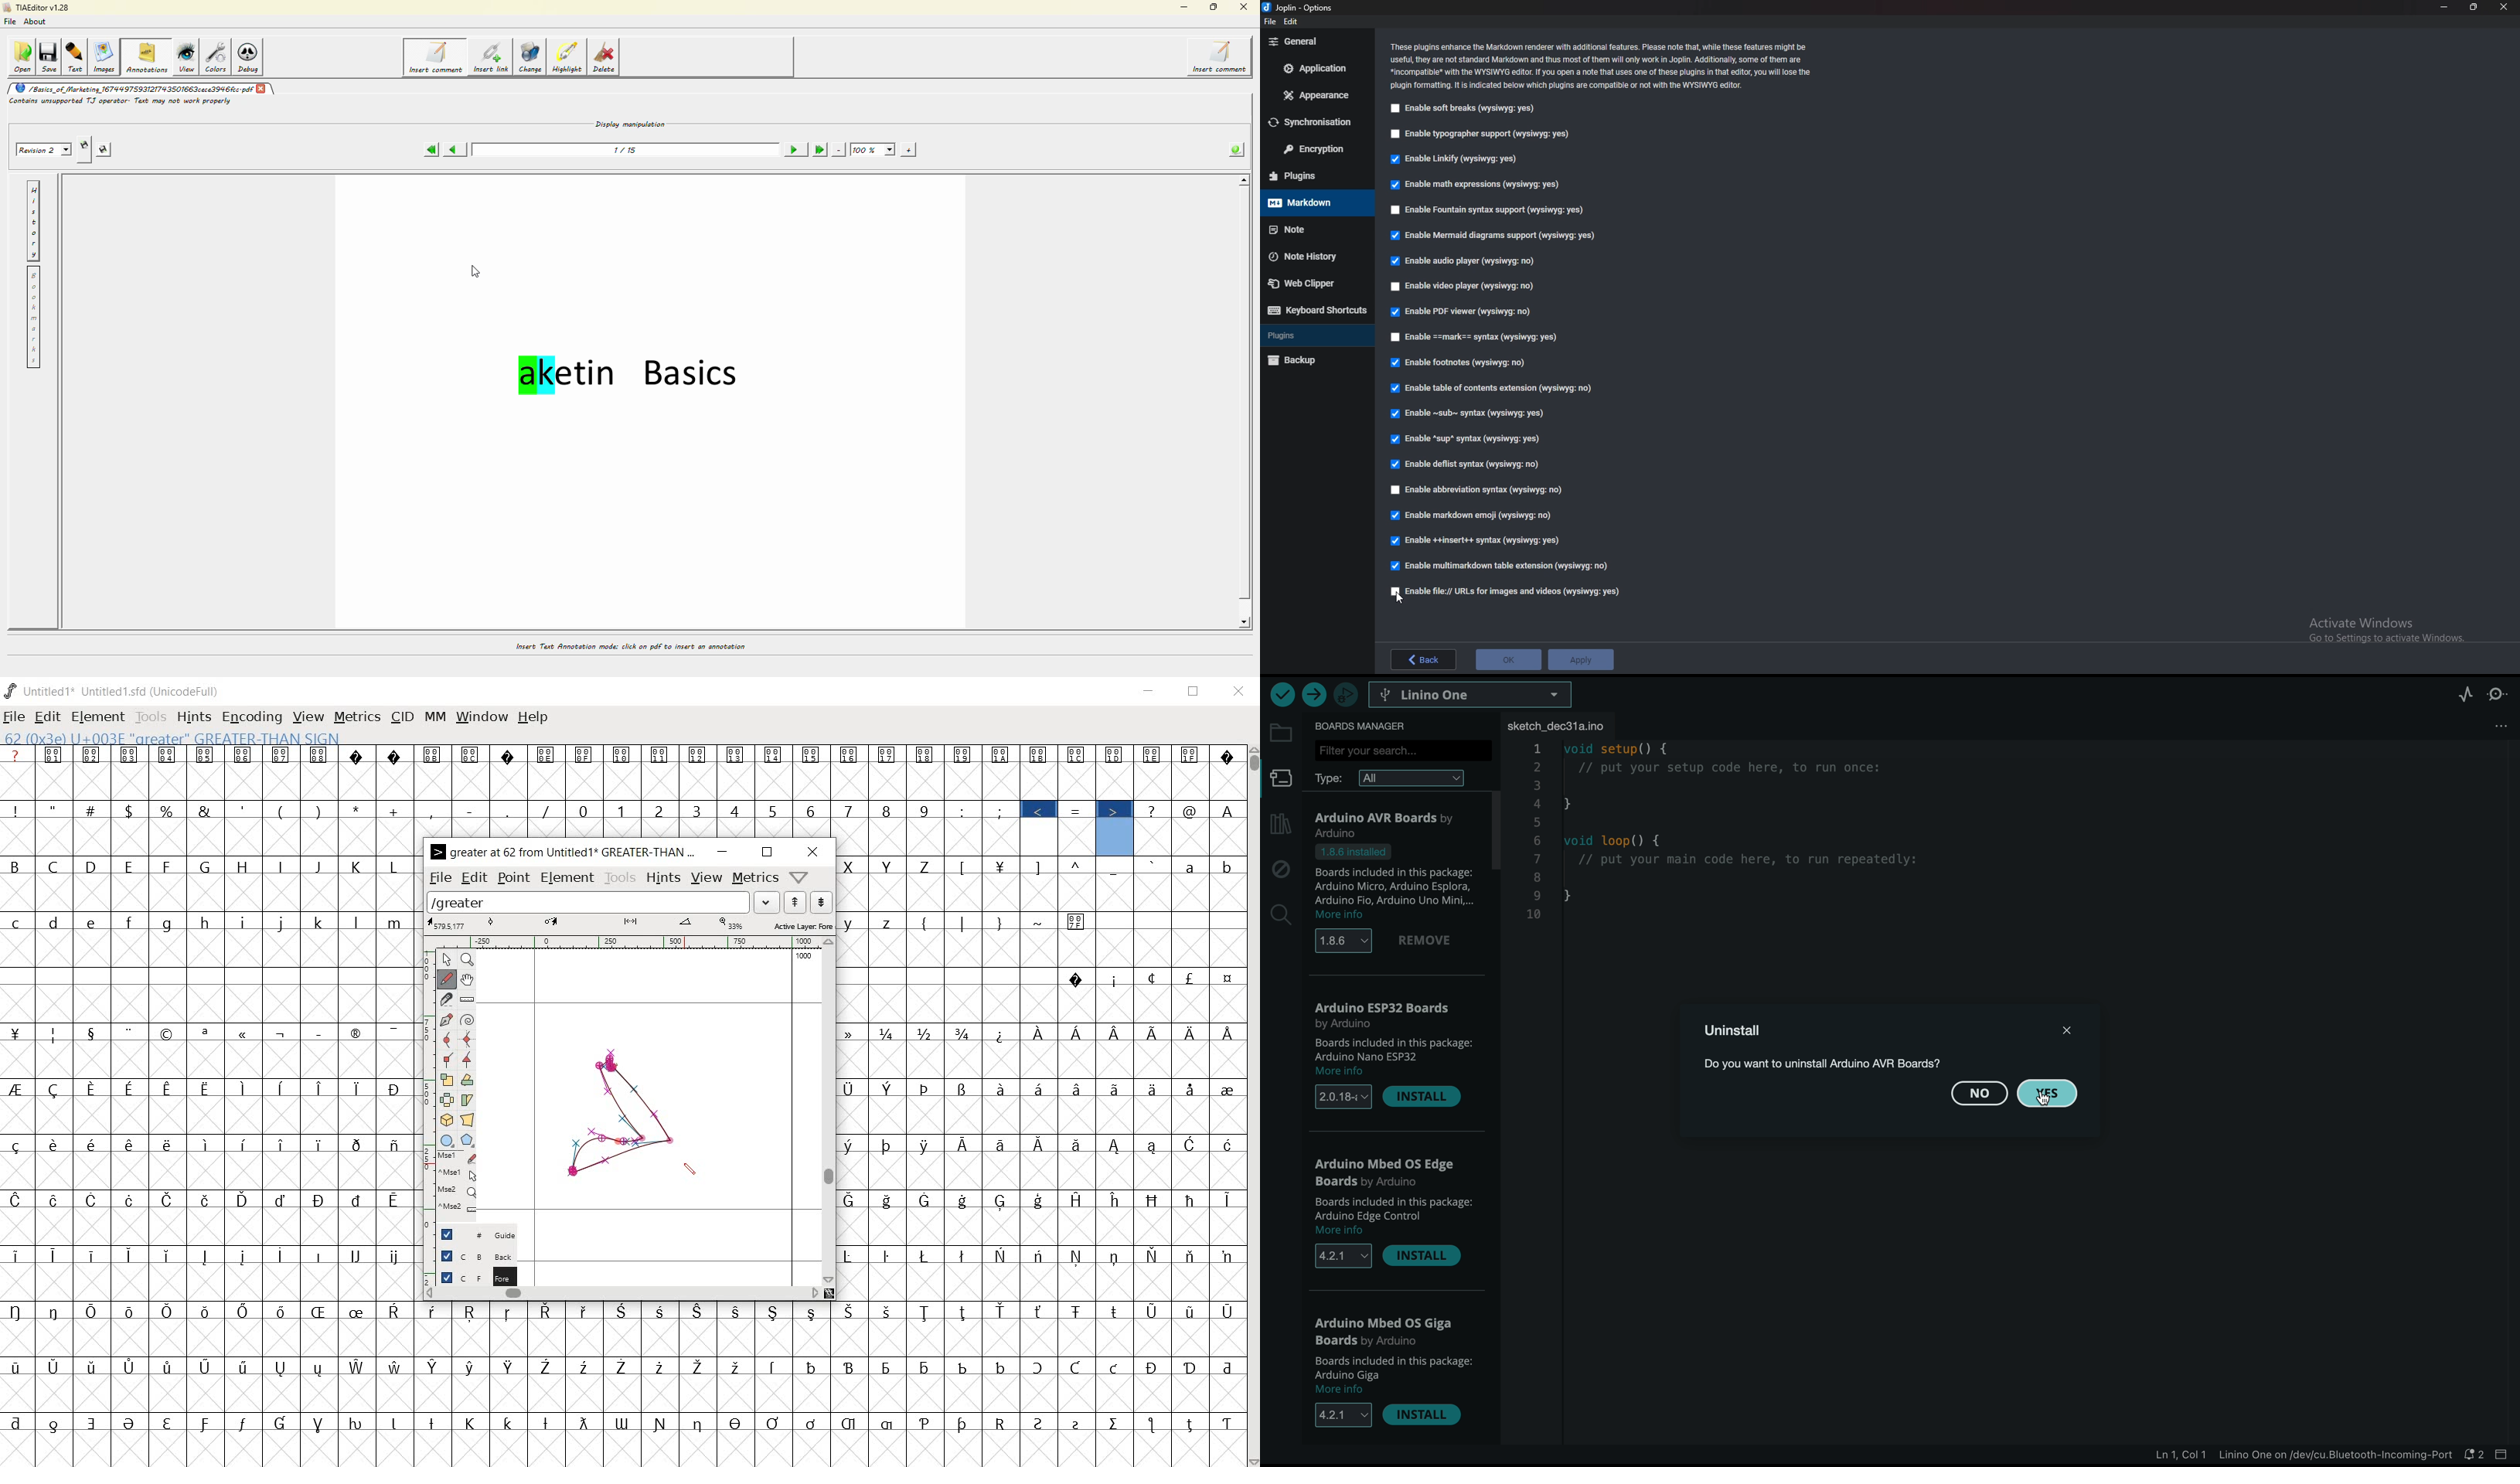 This screenshot has height=1484, width=2520. I want to click on Enable linkify, so click(1458, 158).